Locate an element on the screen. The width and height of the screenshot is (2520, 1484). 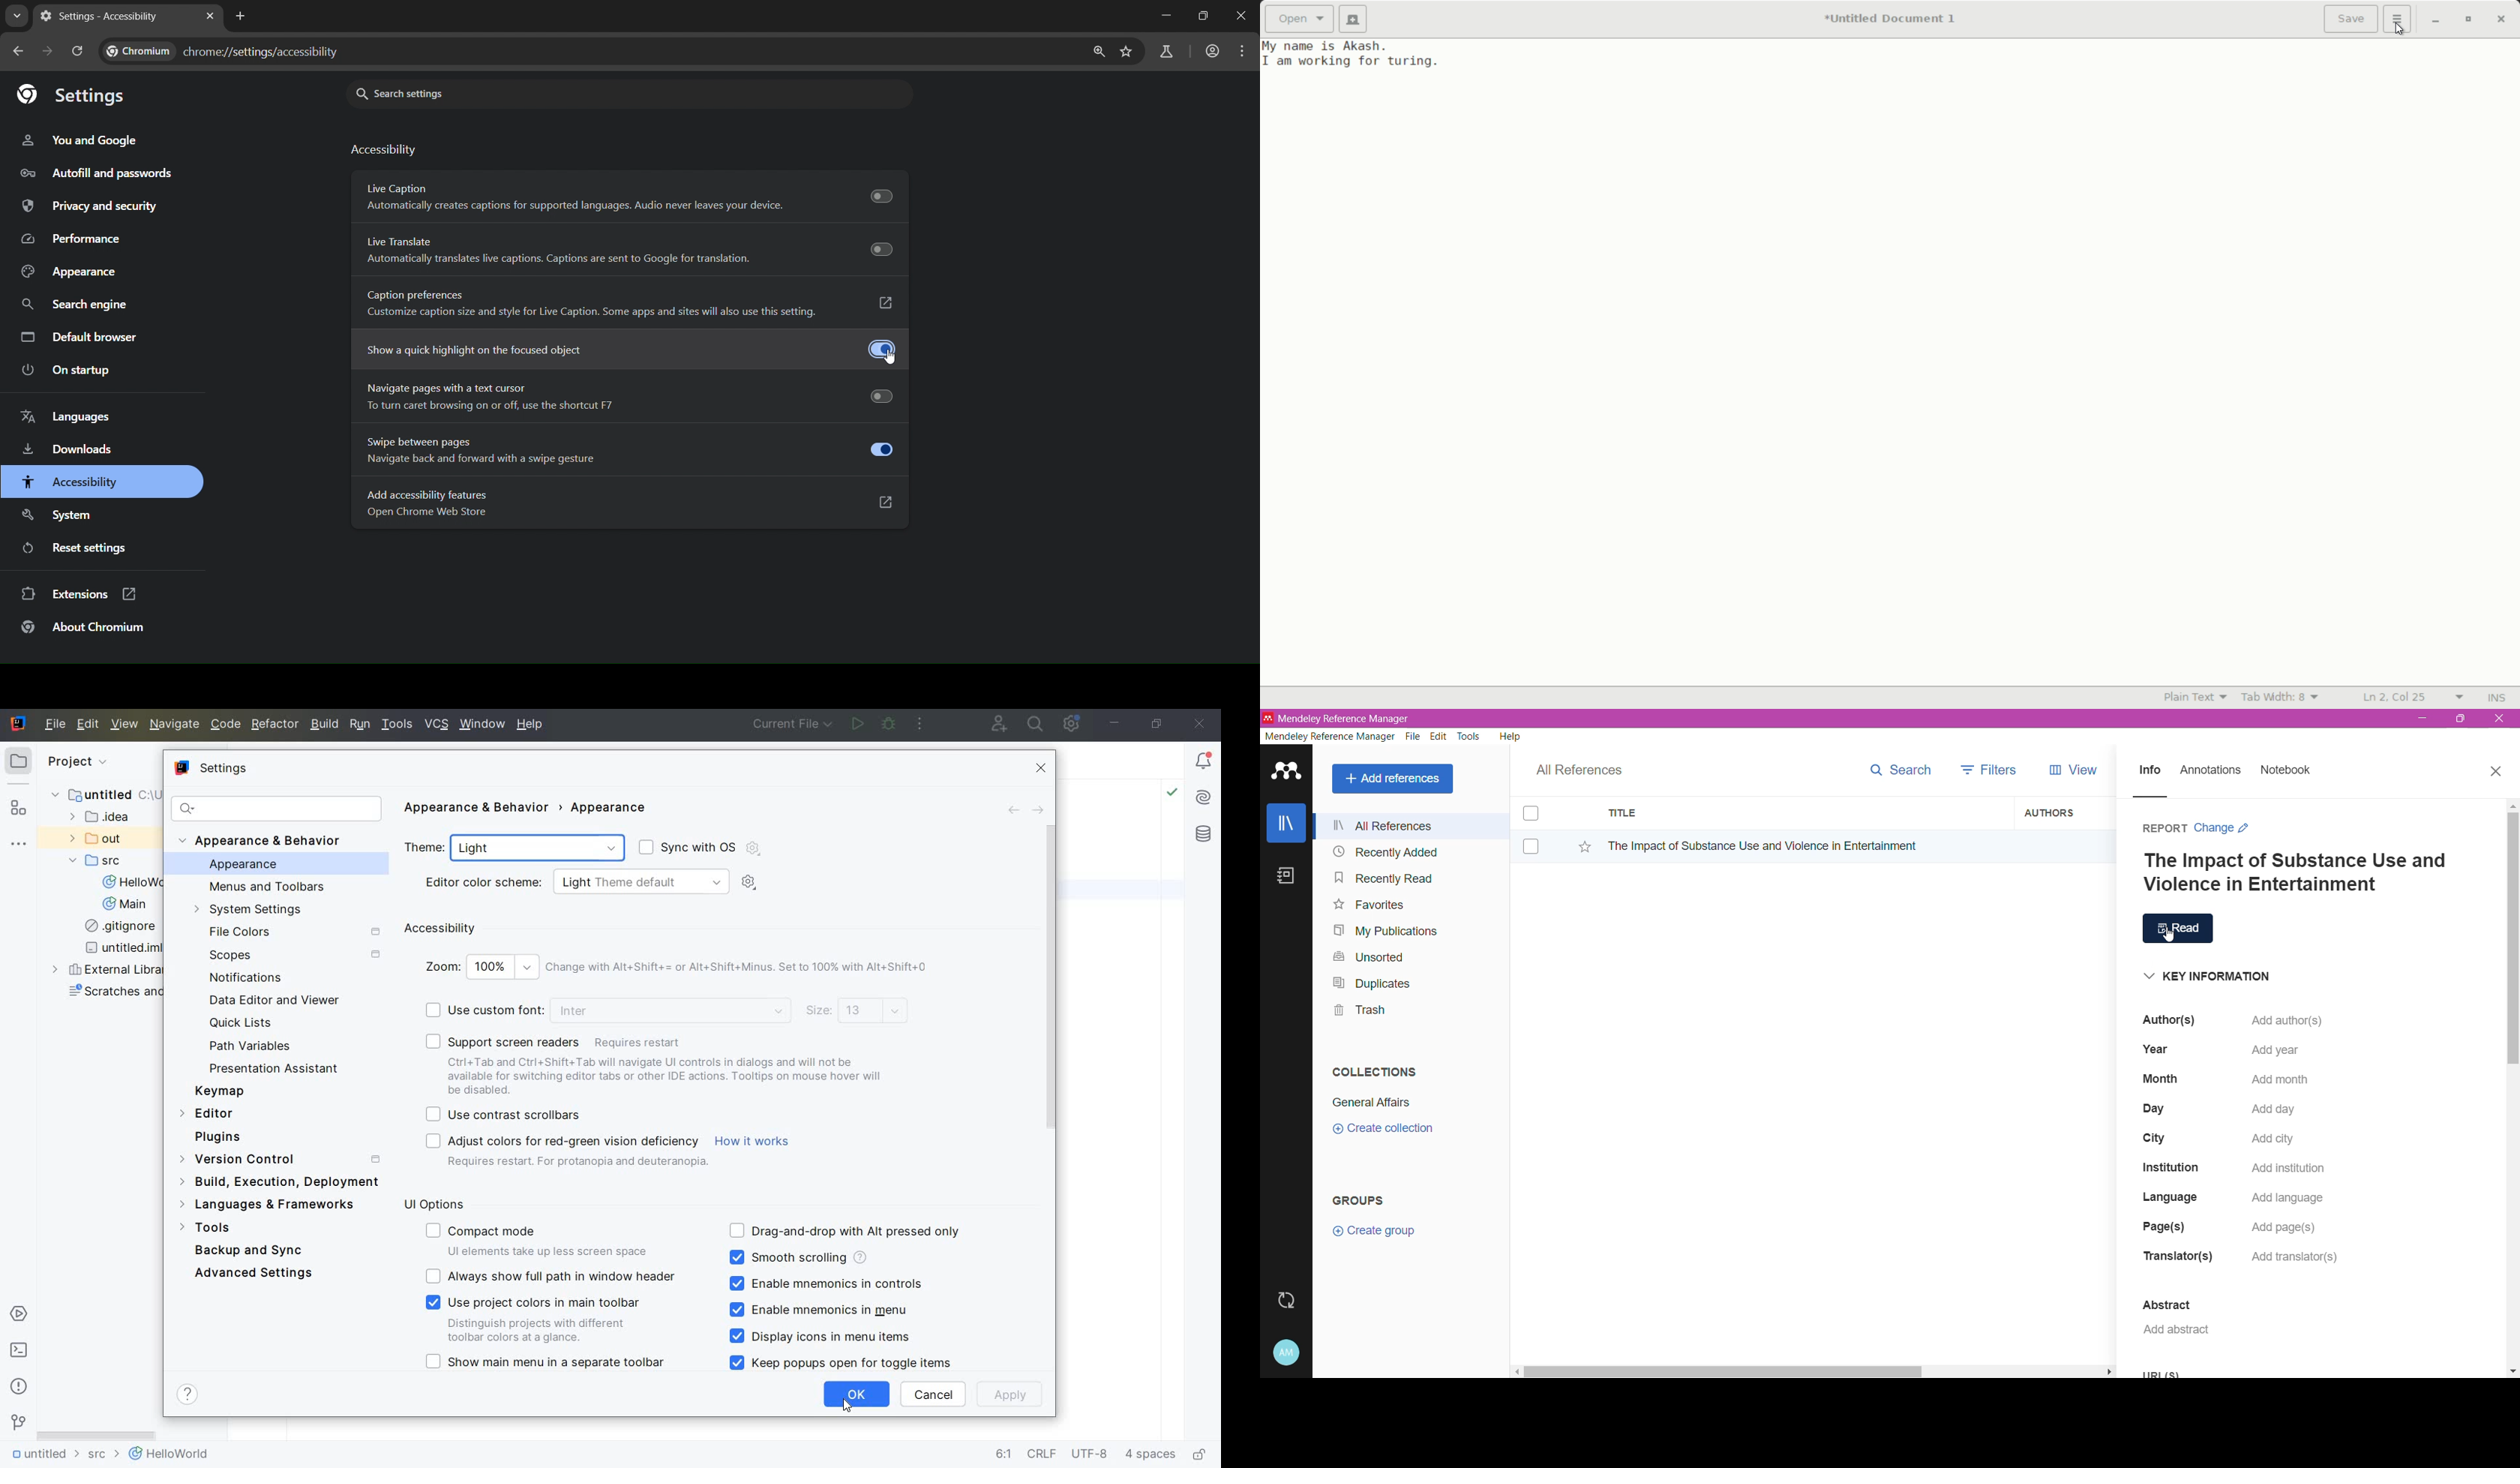
close is located at coordinates (1244, 15).